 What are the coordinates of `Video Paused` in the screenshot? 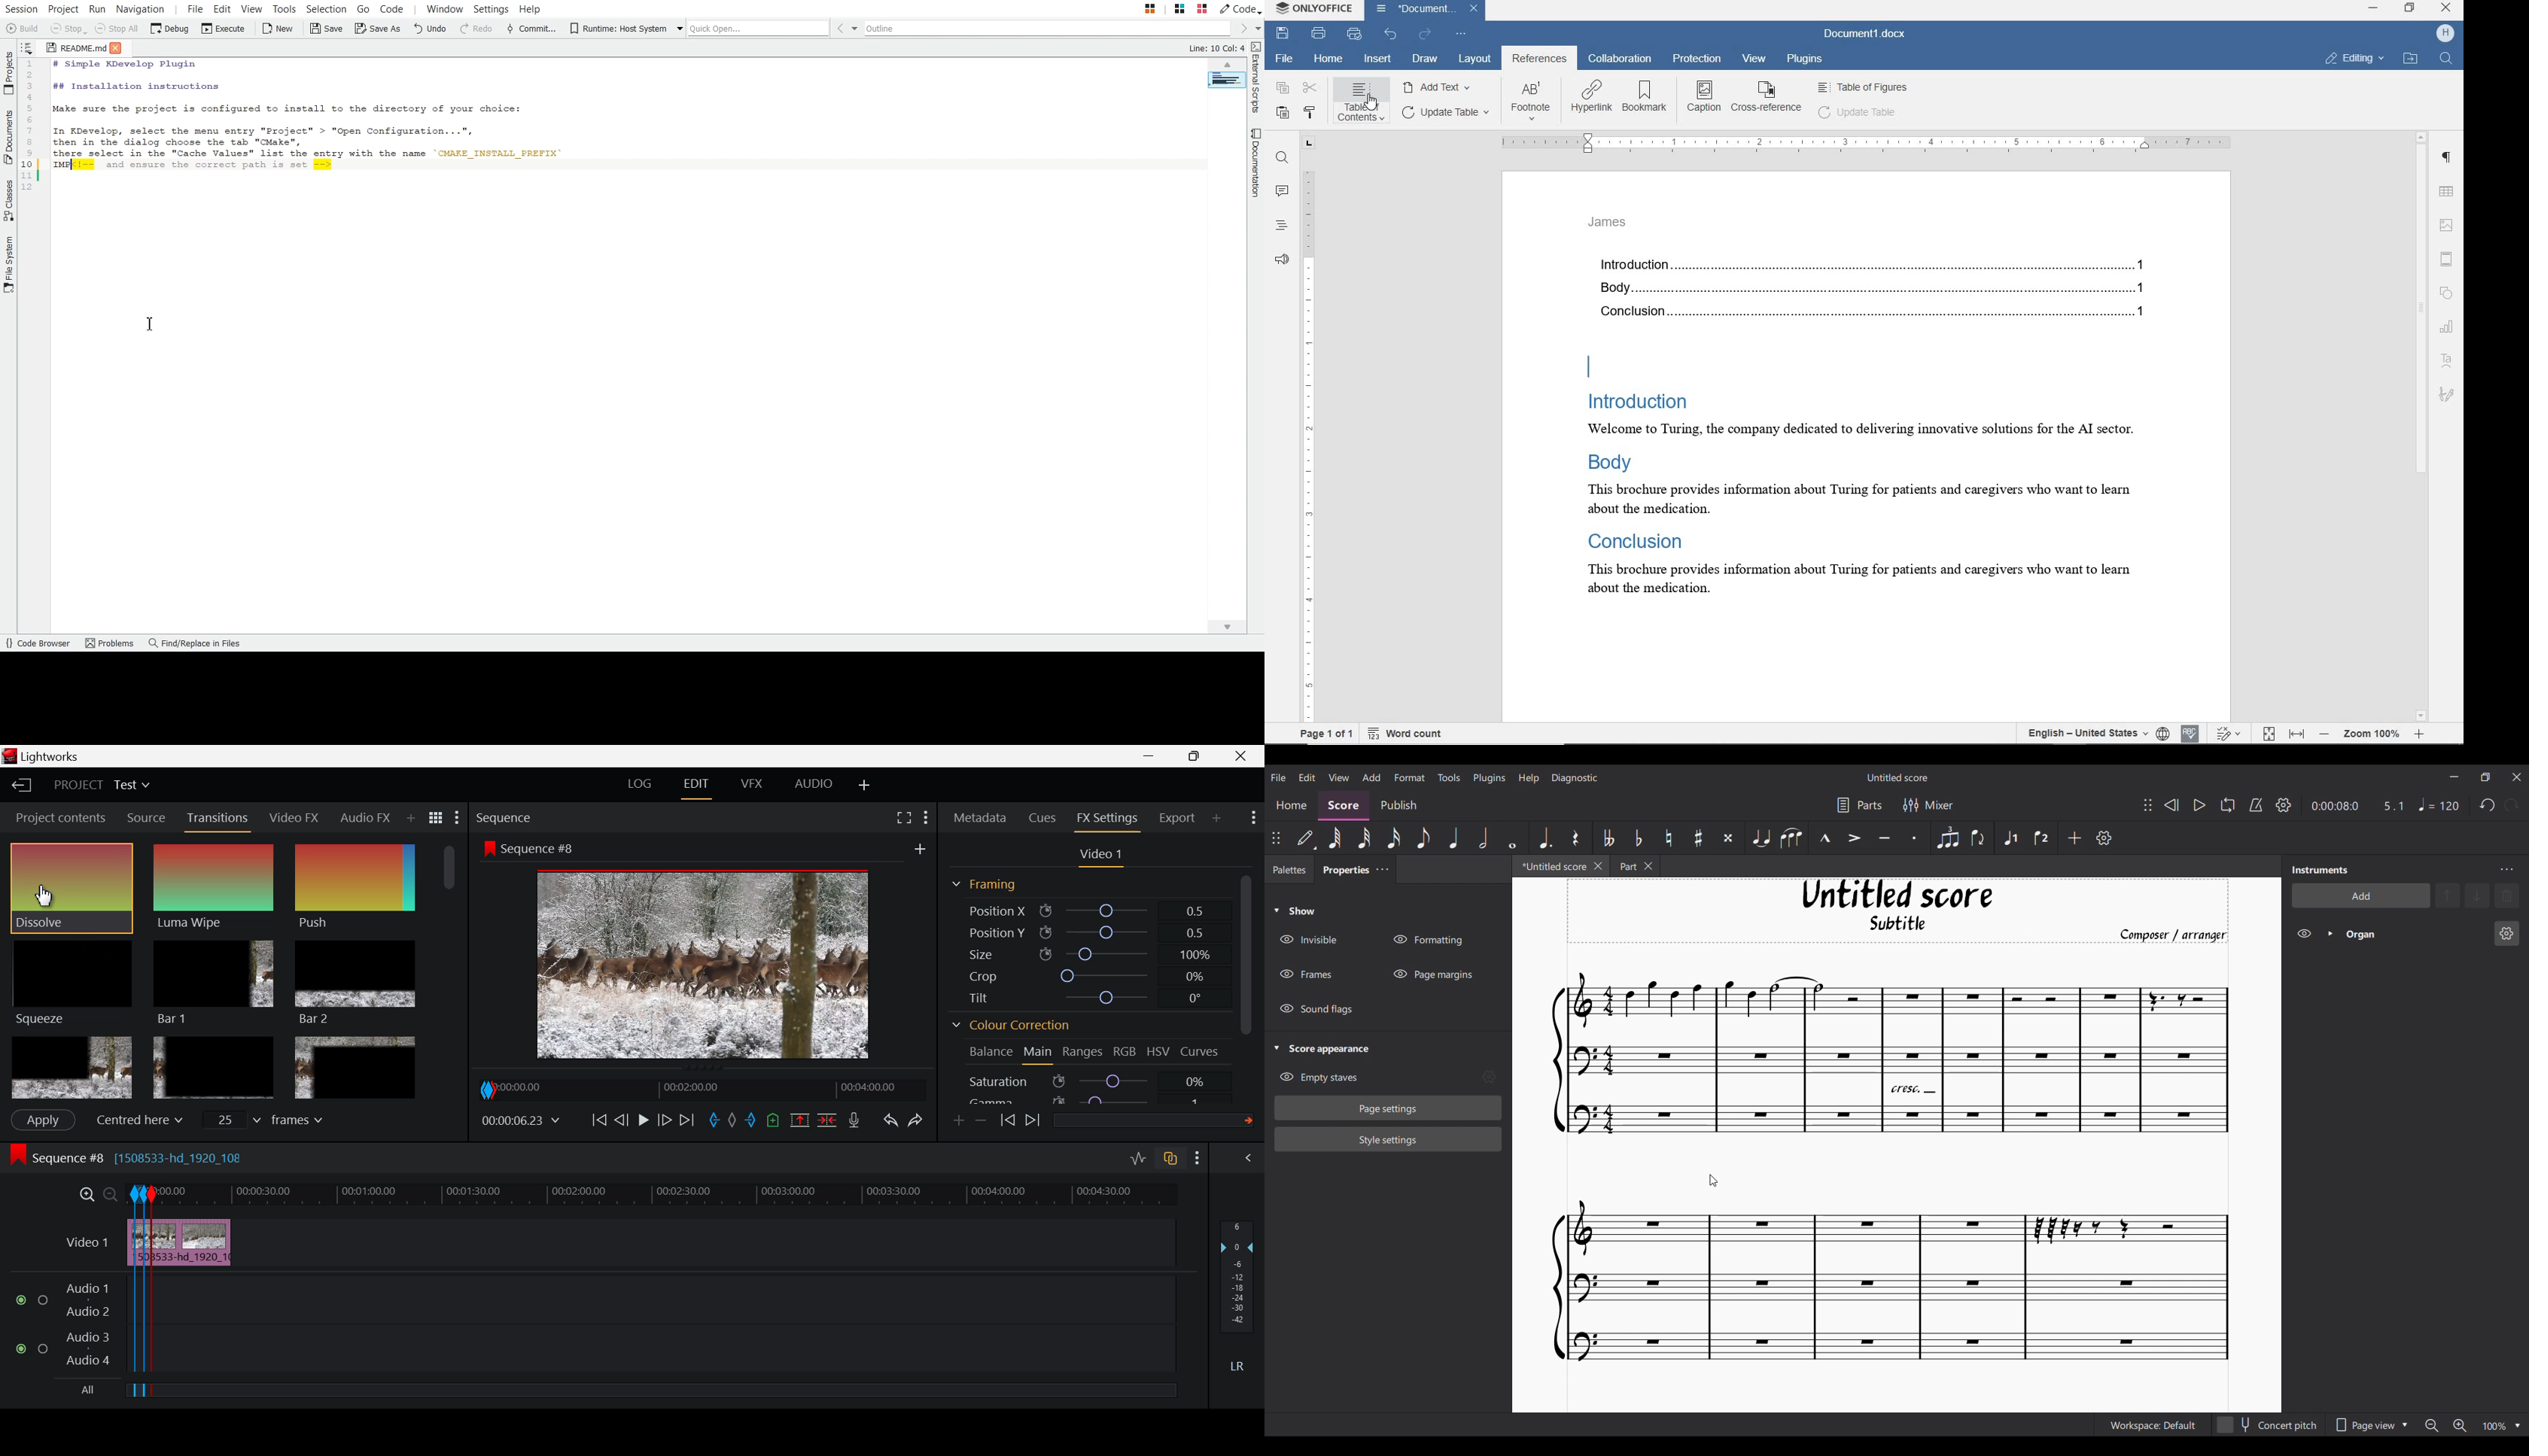 It's located at (643, 1123).